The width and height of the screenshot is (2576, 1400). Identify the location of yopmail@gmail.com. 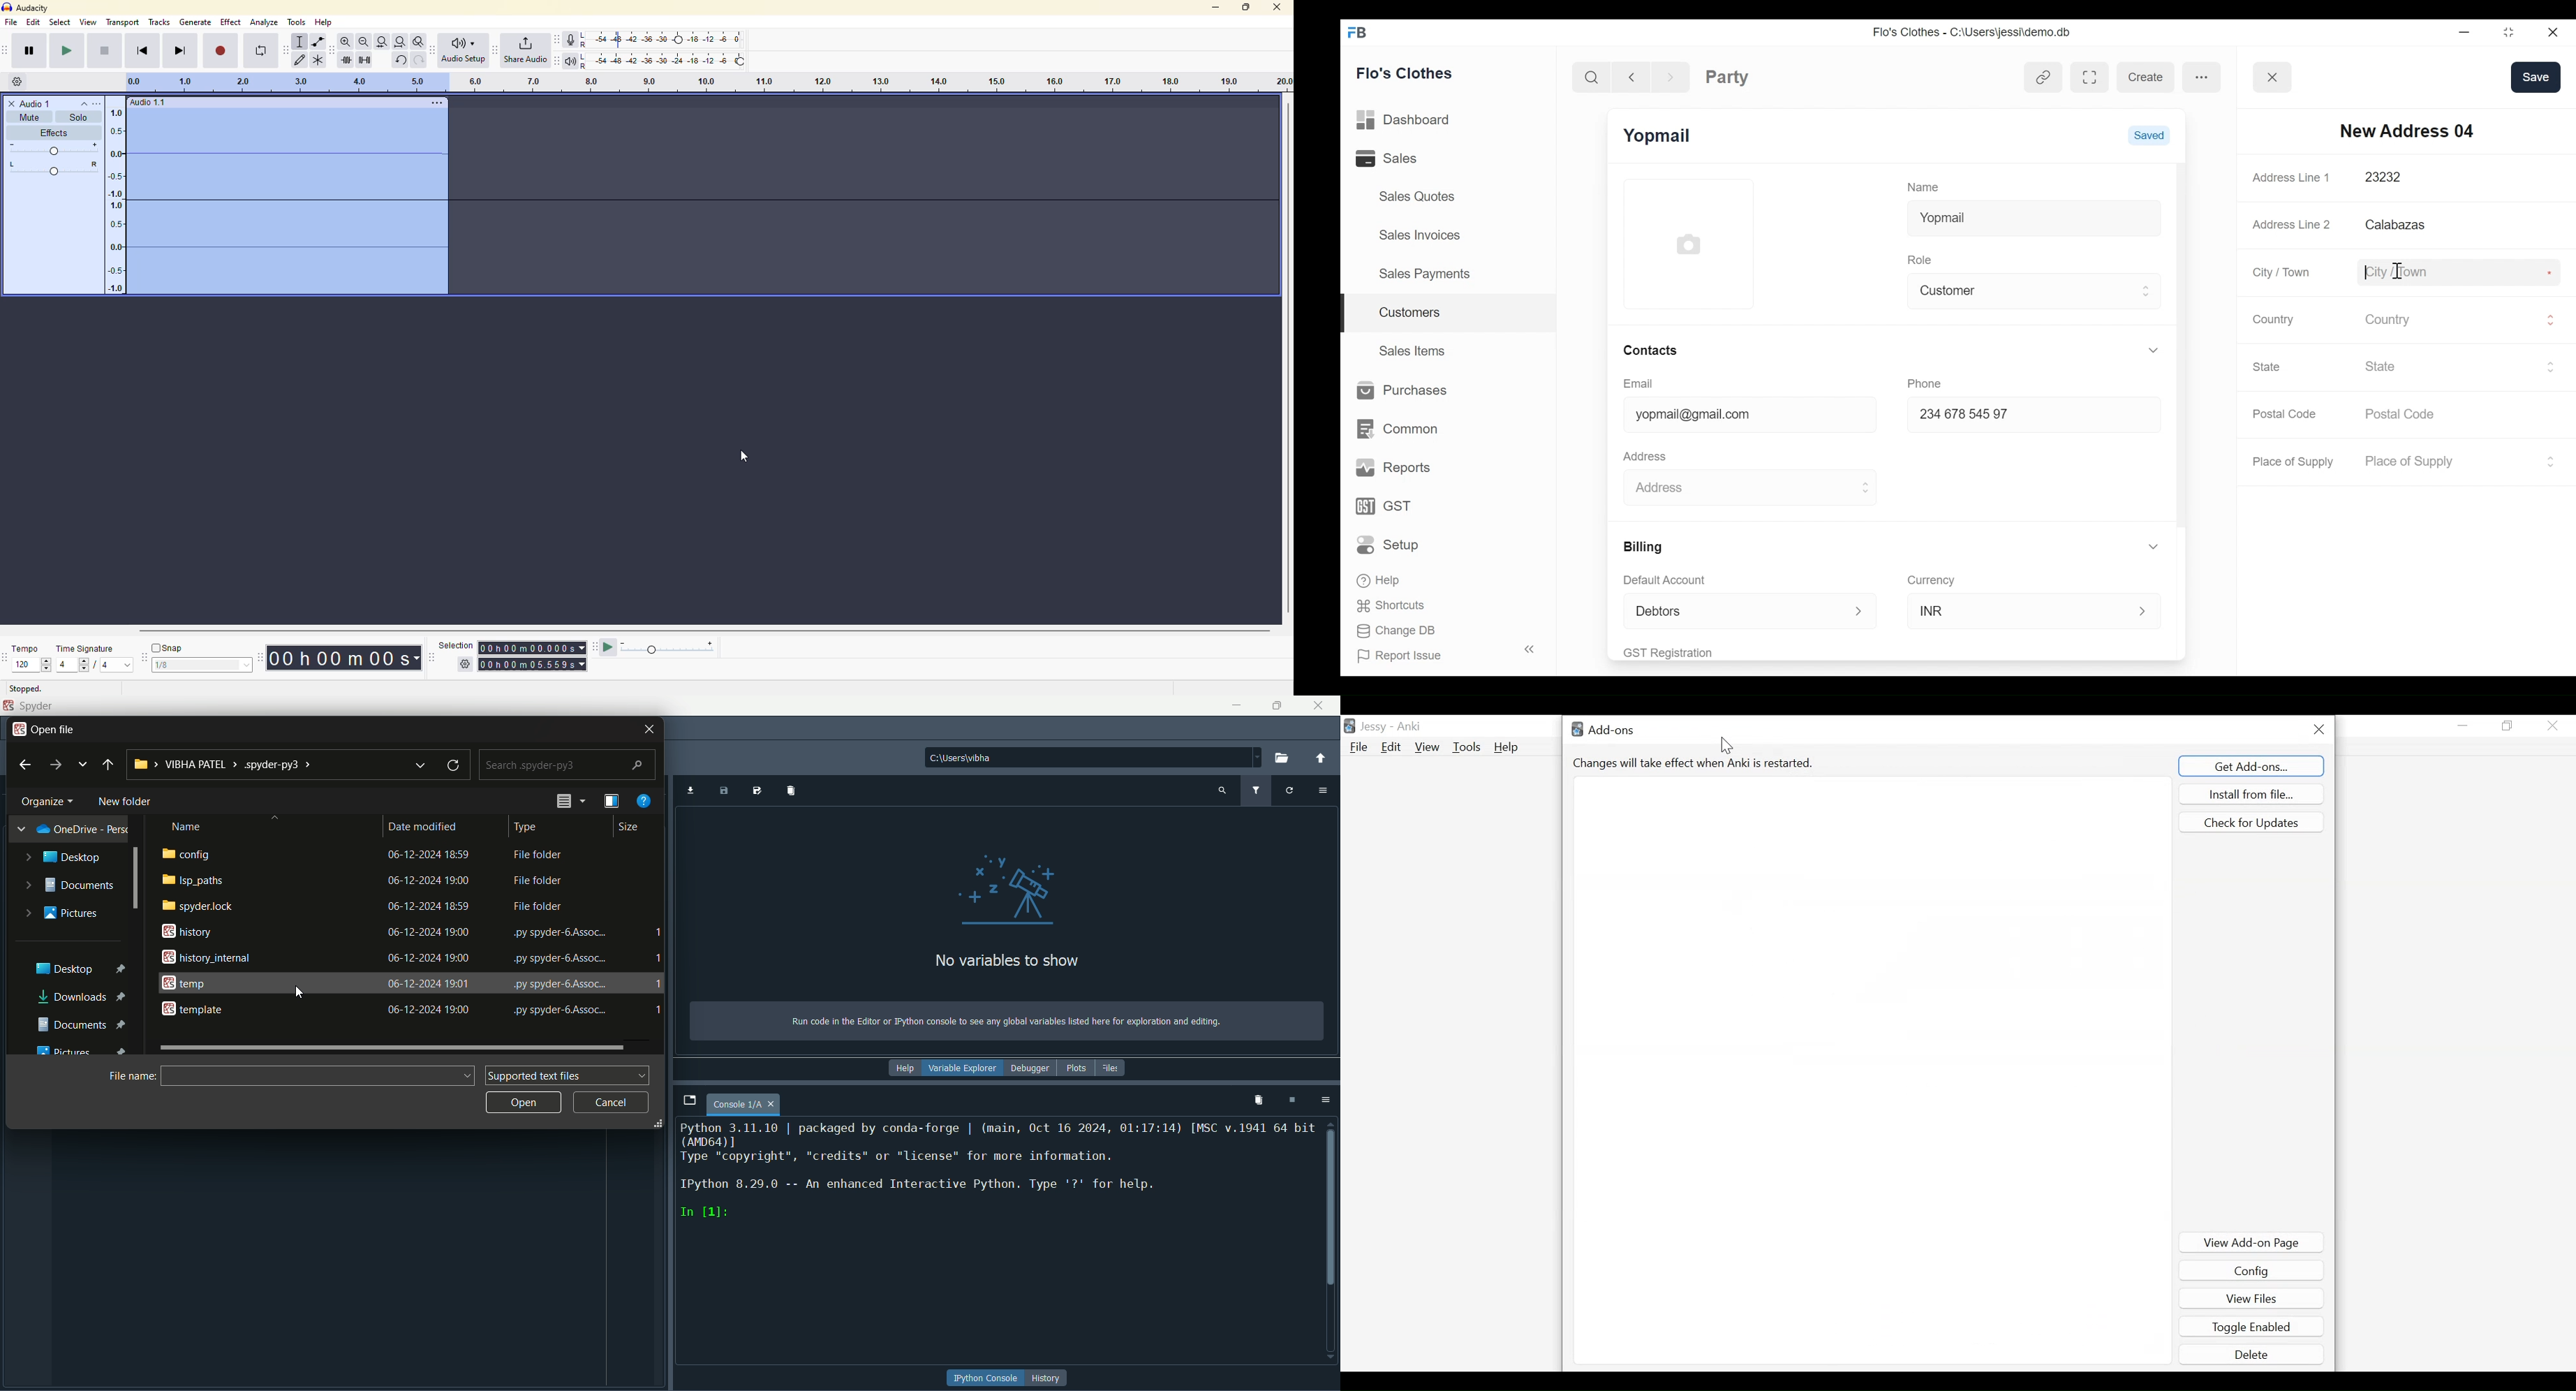
(1739, 416).